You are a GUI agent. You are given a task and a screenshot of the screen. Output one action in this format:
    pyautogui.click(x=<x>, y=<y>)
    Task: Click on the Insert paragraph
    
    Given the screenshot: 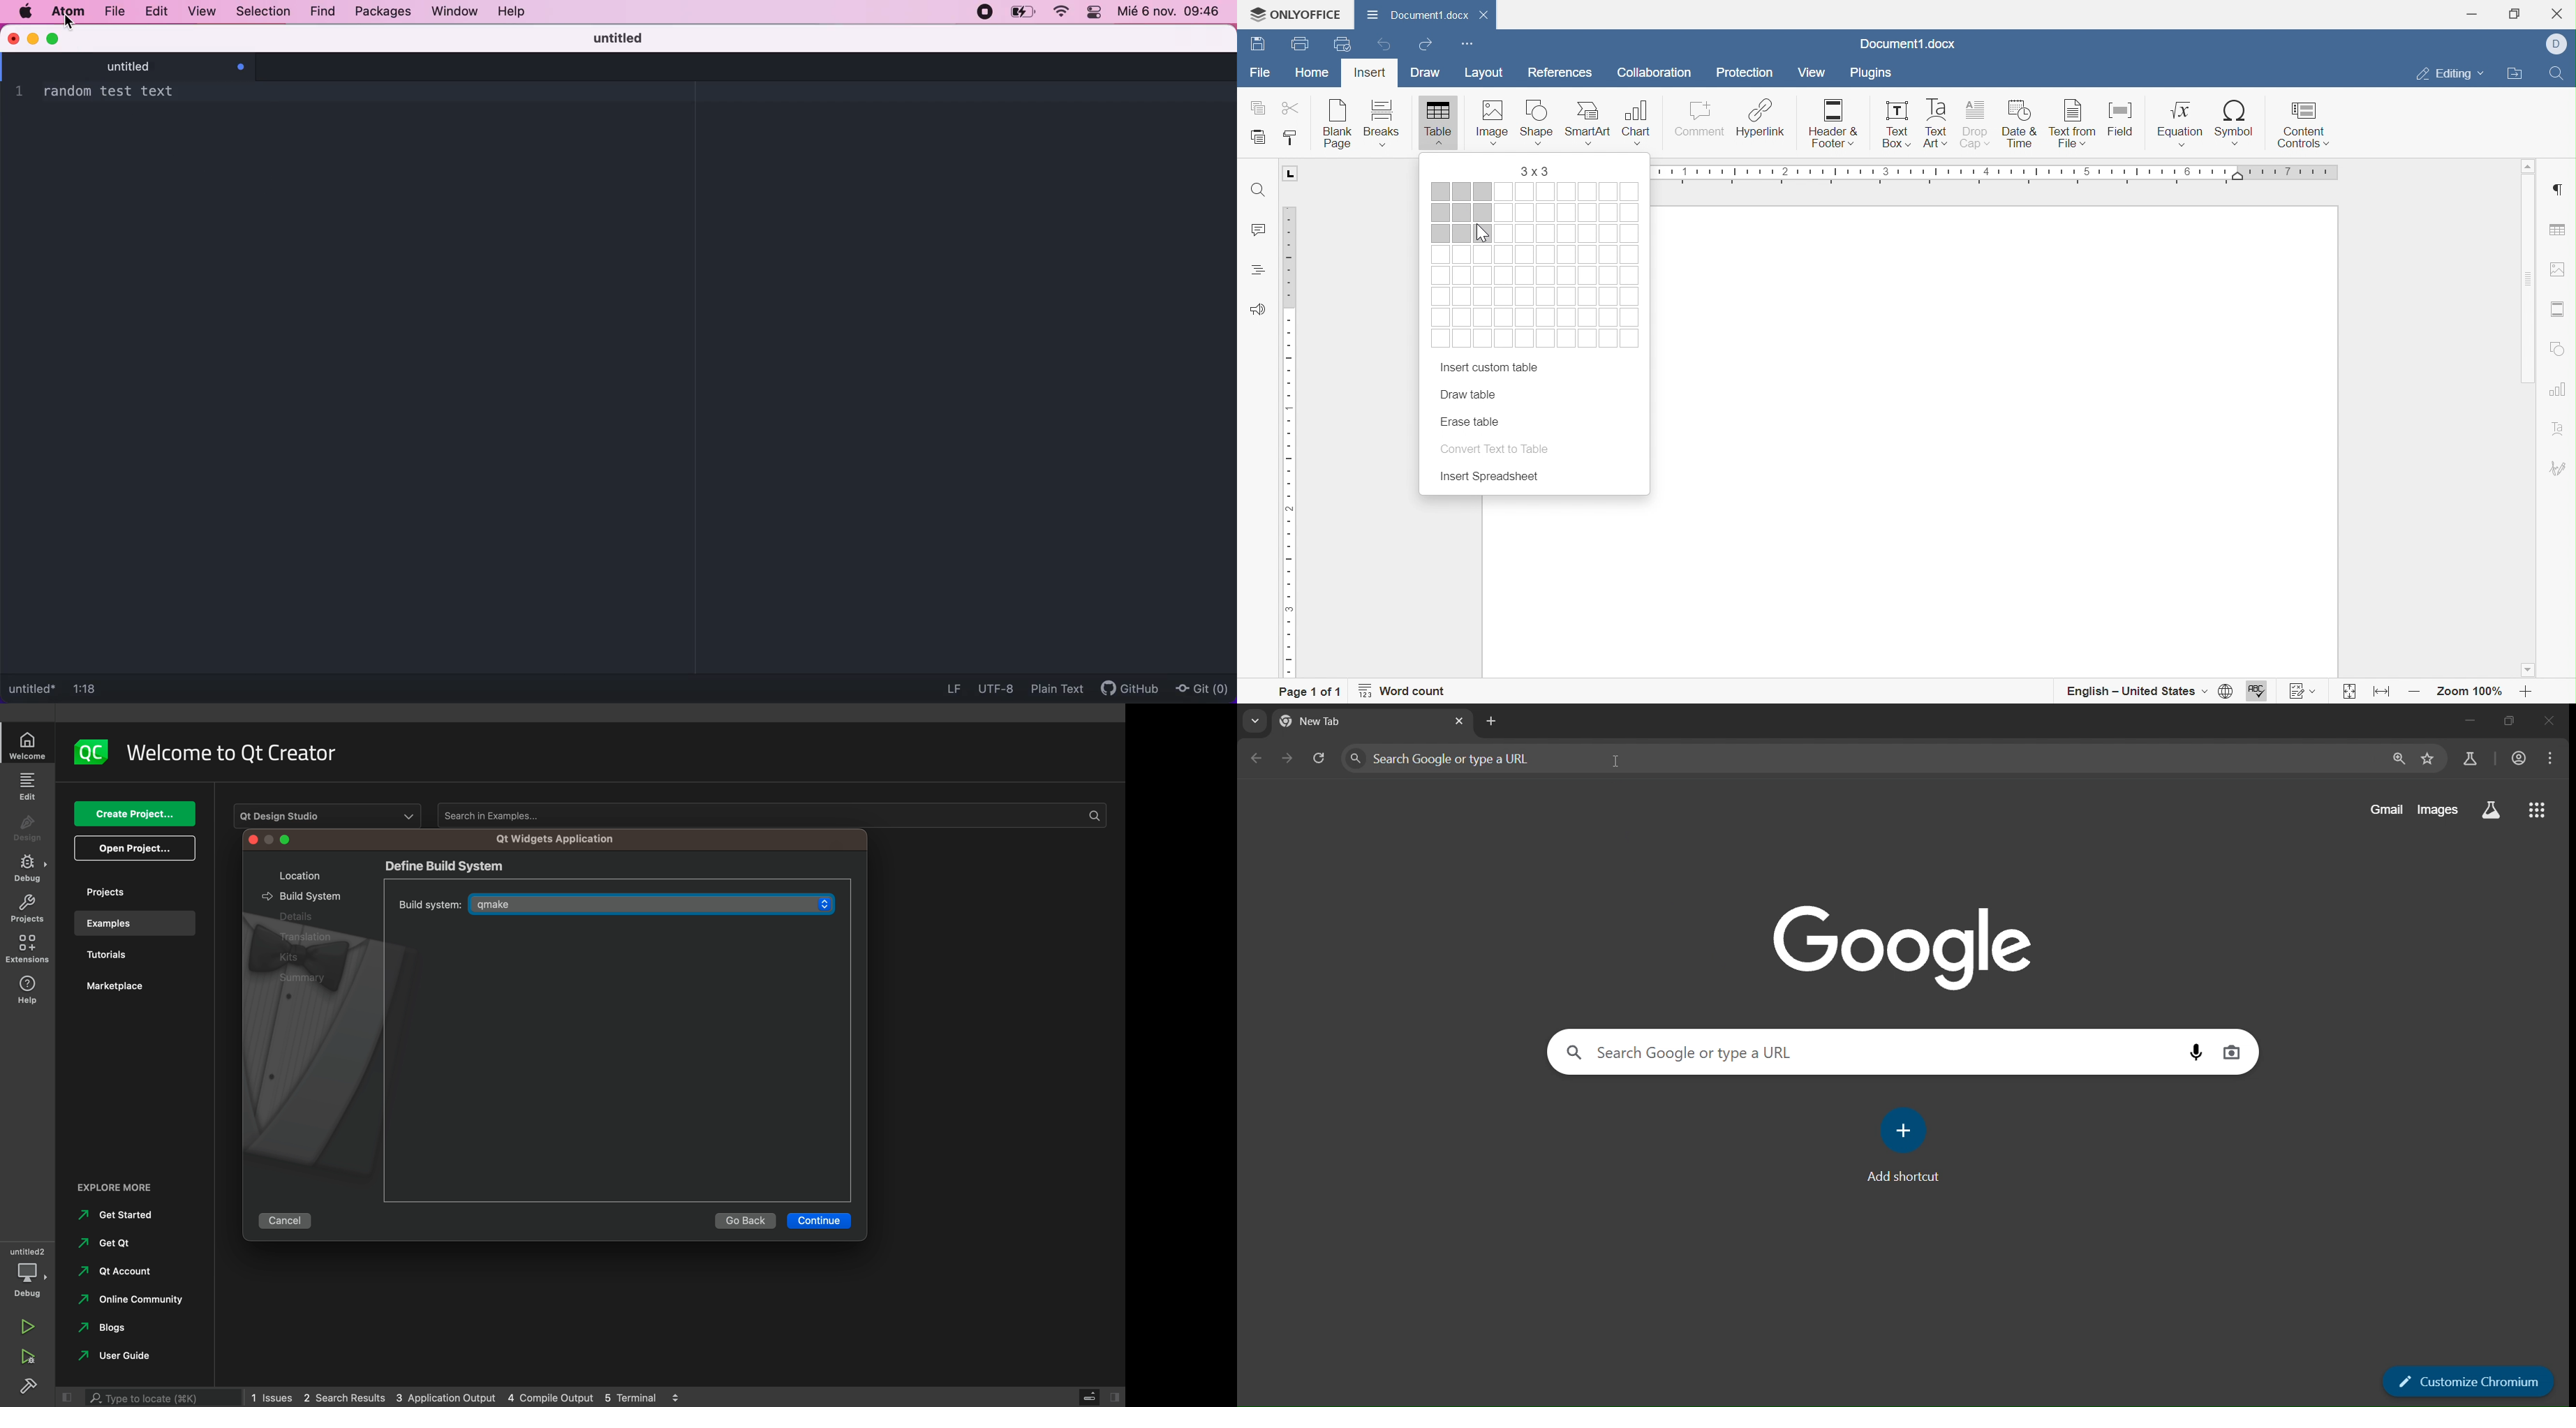 What is the action you would take?
    pyautogui.click(x=2556, y=189)
    